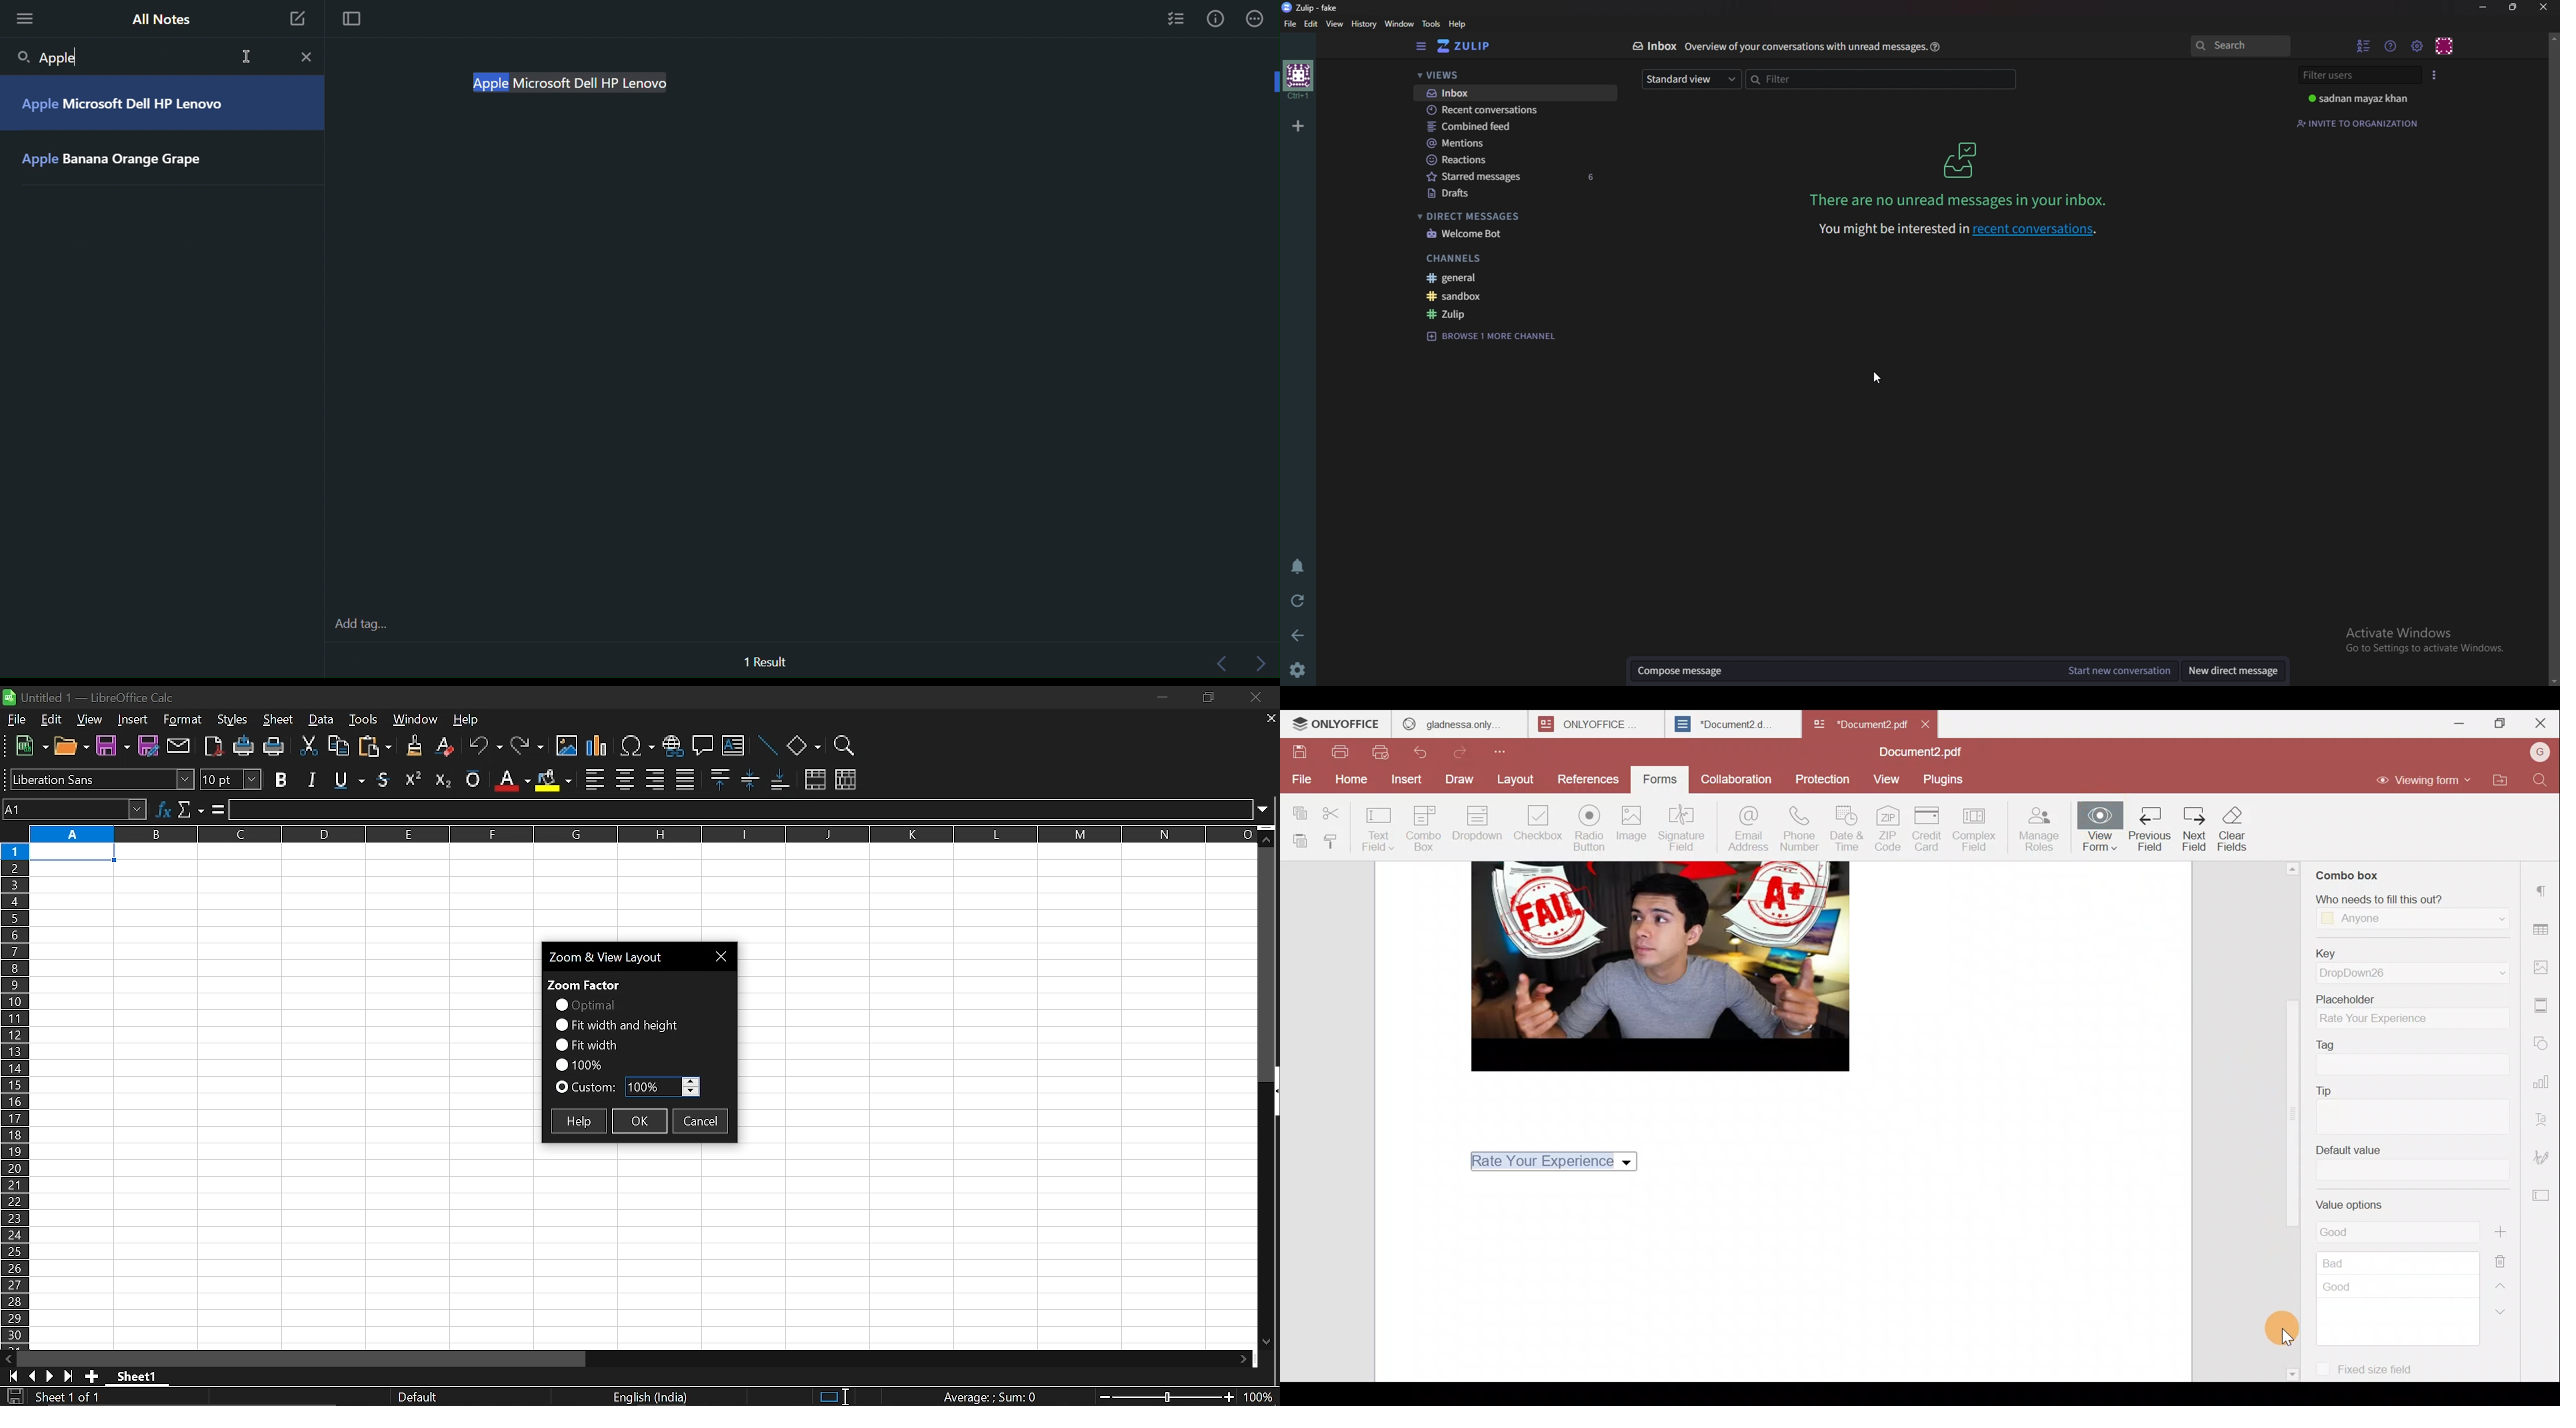 The height and width of the screenshot is (1428, 2576). Describe the element at coordinates (1882, 79) in the screenshot. I see `Filter` at that location.